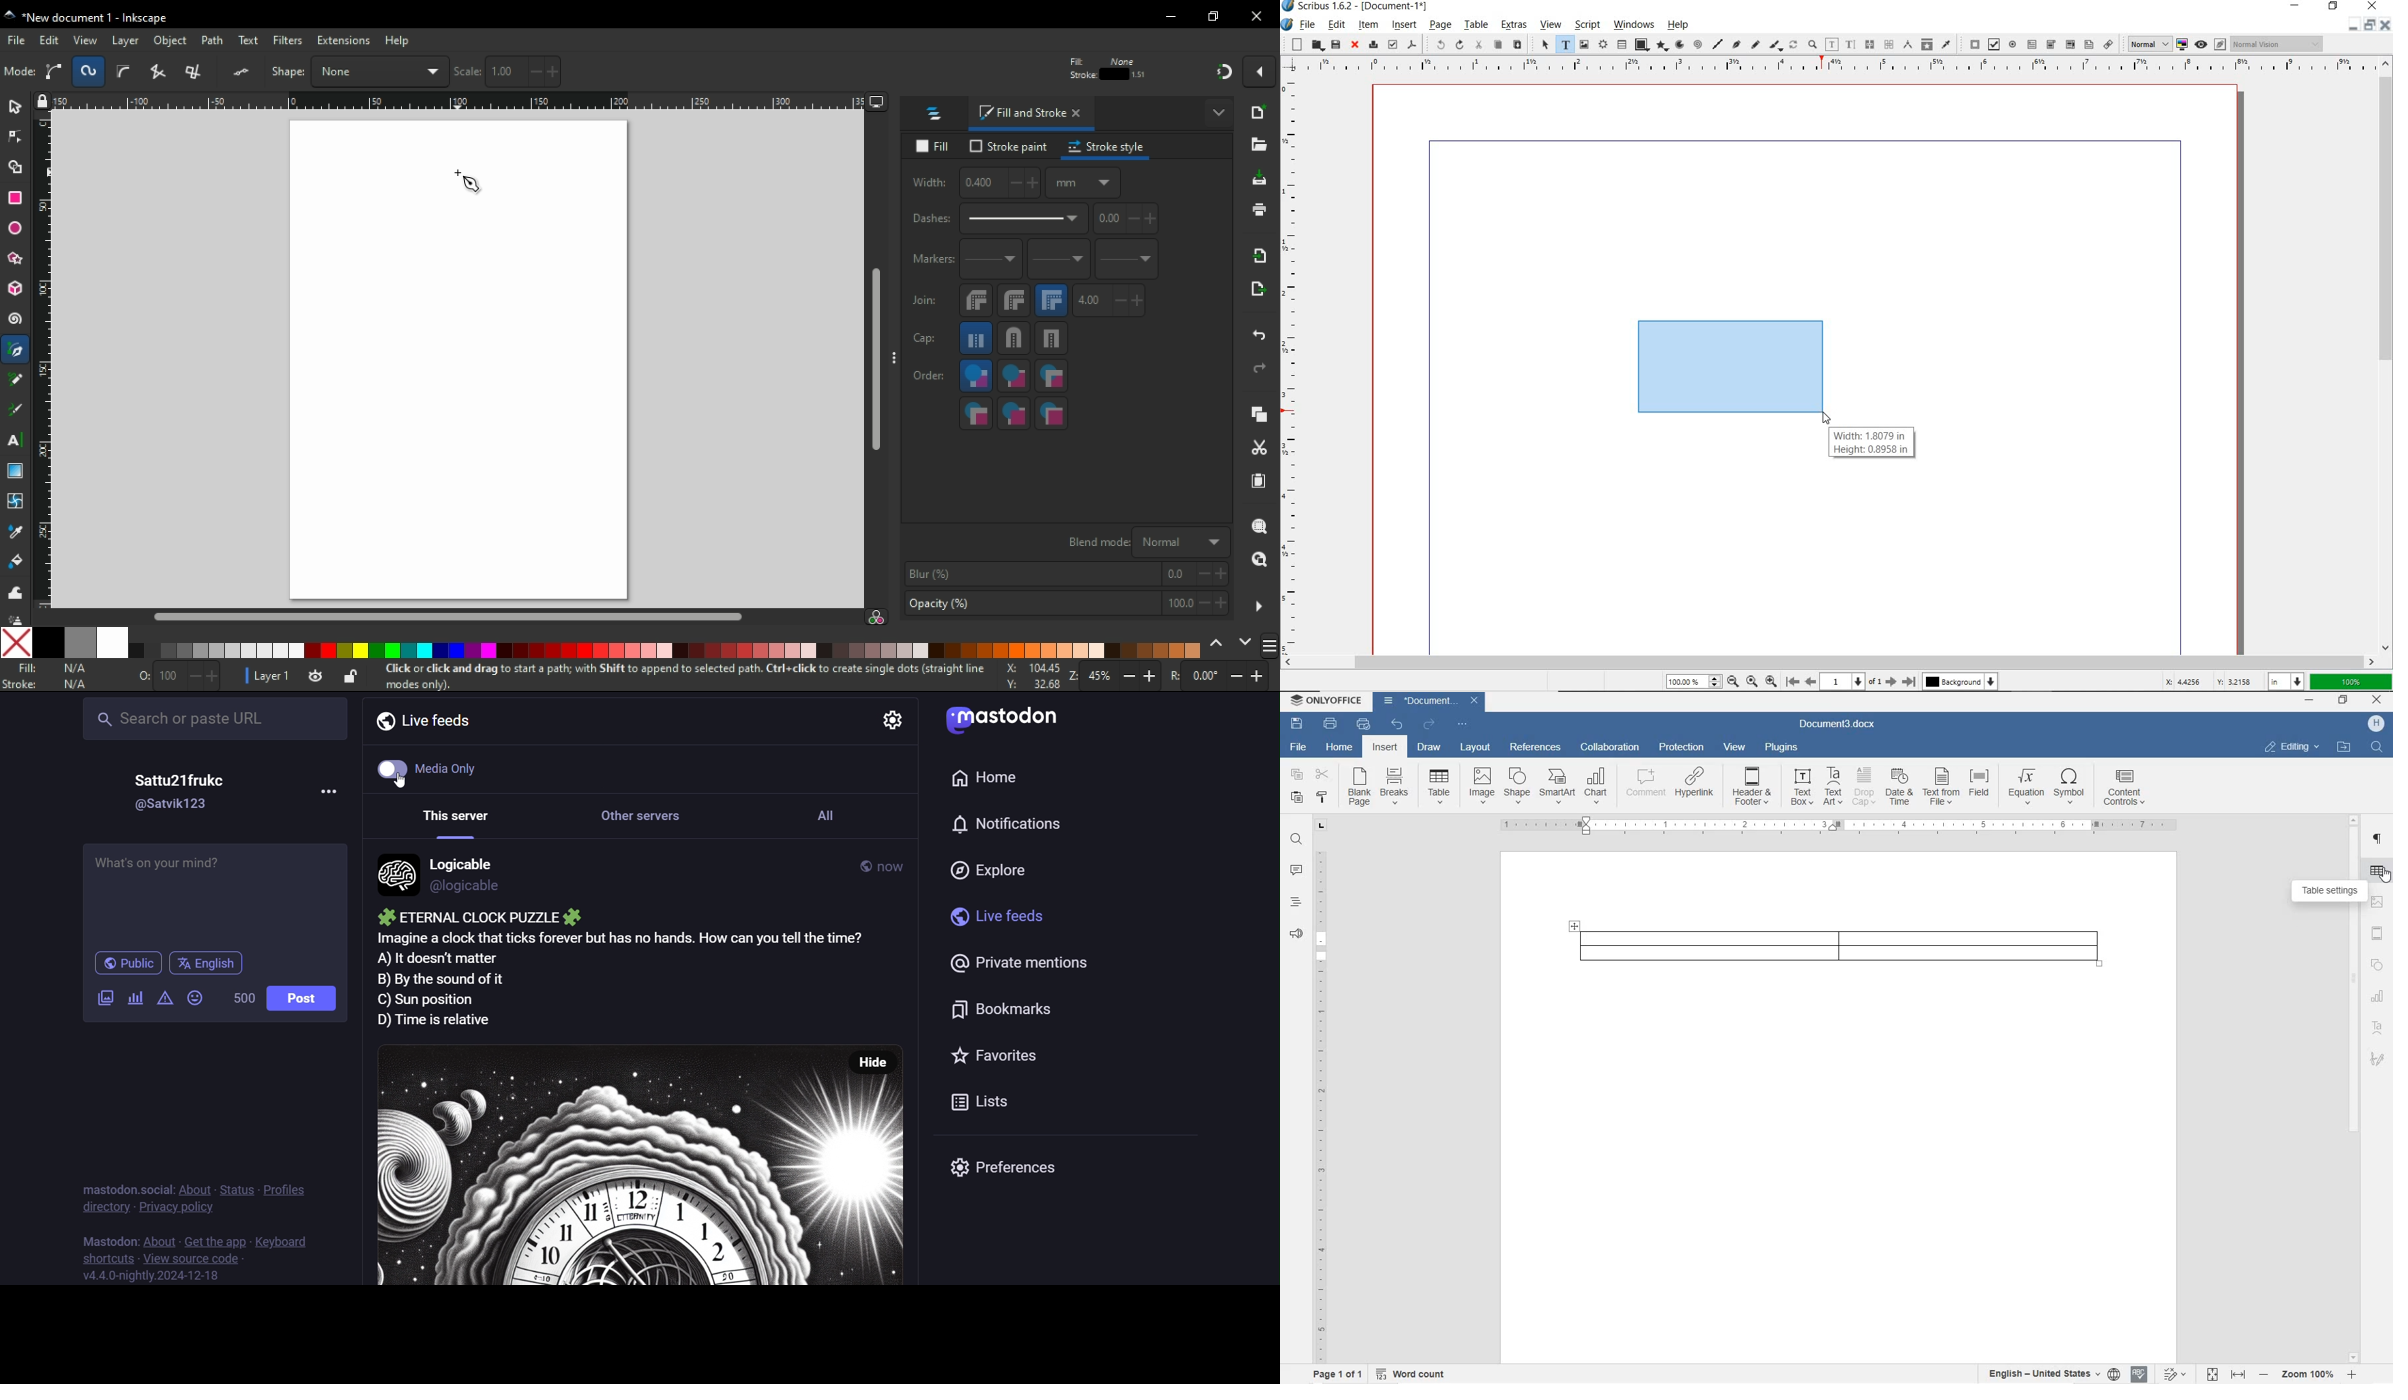 The width and height of the screenshot is (2408, 1400). I want to click on IMAGE, so click(2379, 903).